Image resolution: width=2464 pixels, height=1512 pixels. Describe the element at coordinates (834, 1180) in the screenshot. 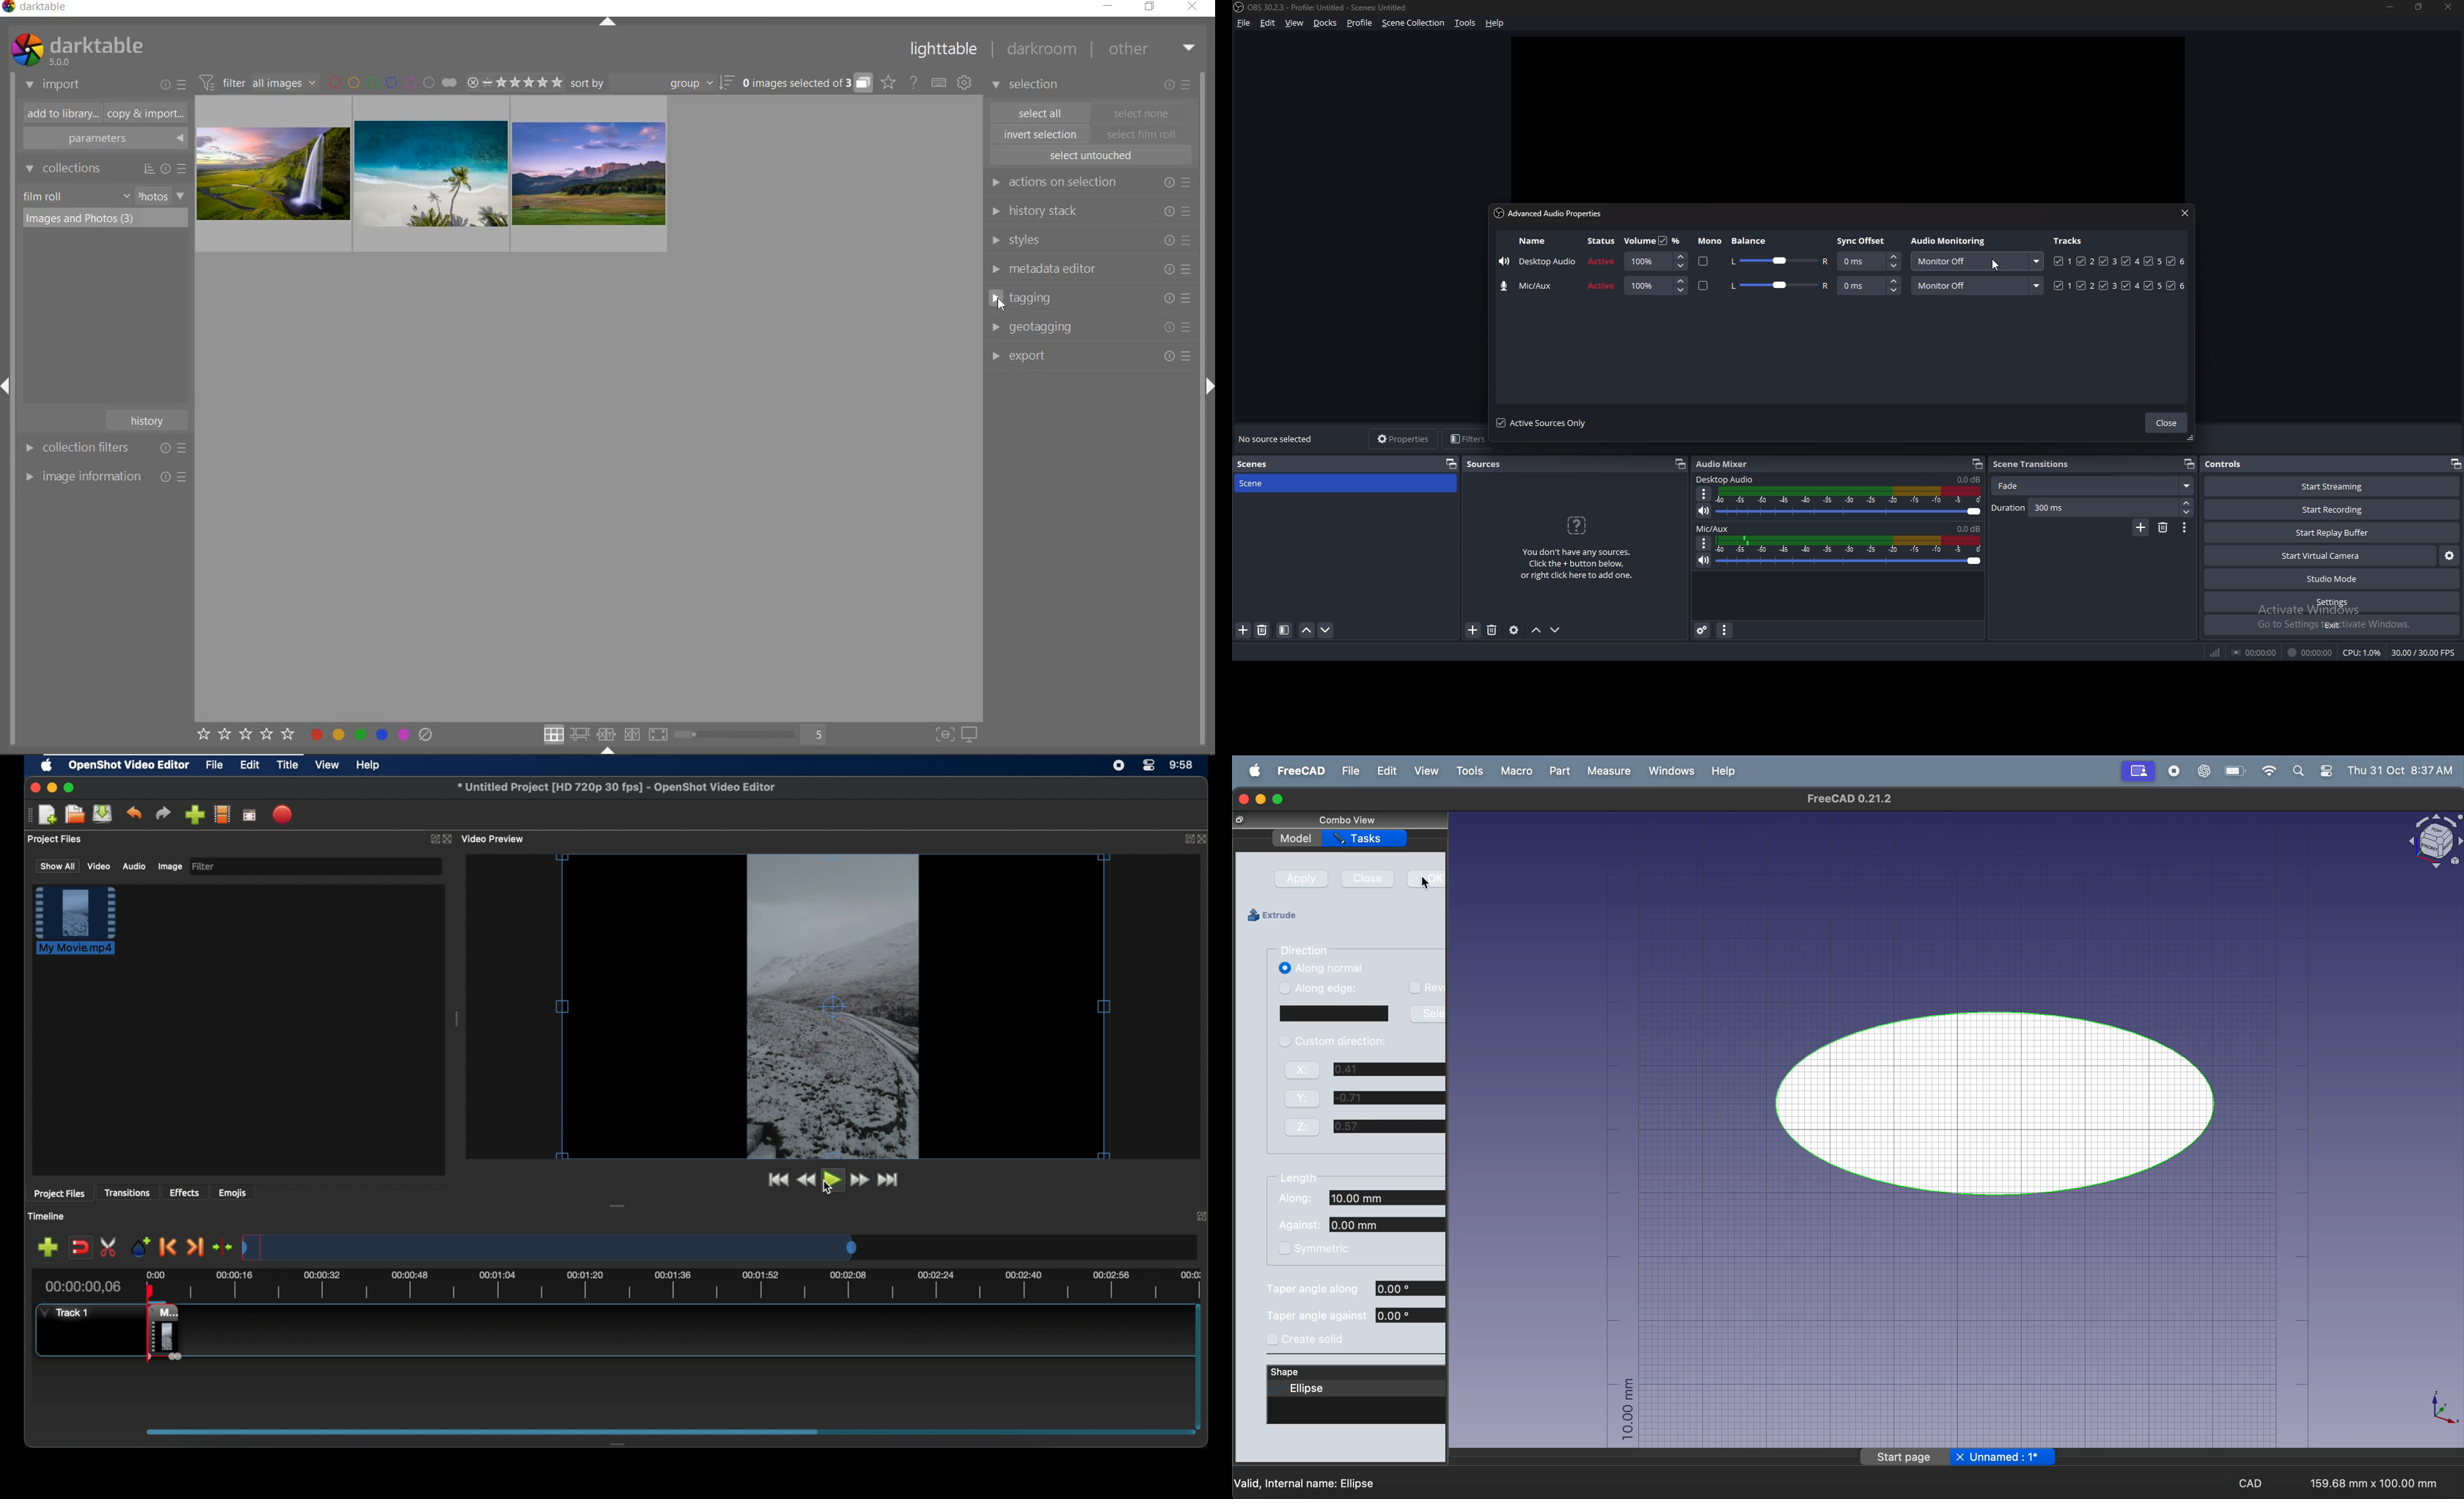

I see `play button highlighted` at that location.